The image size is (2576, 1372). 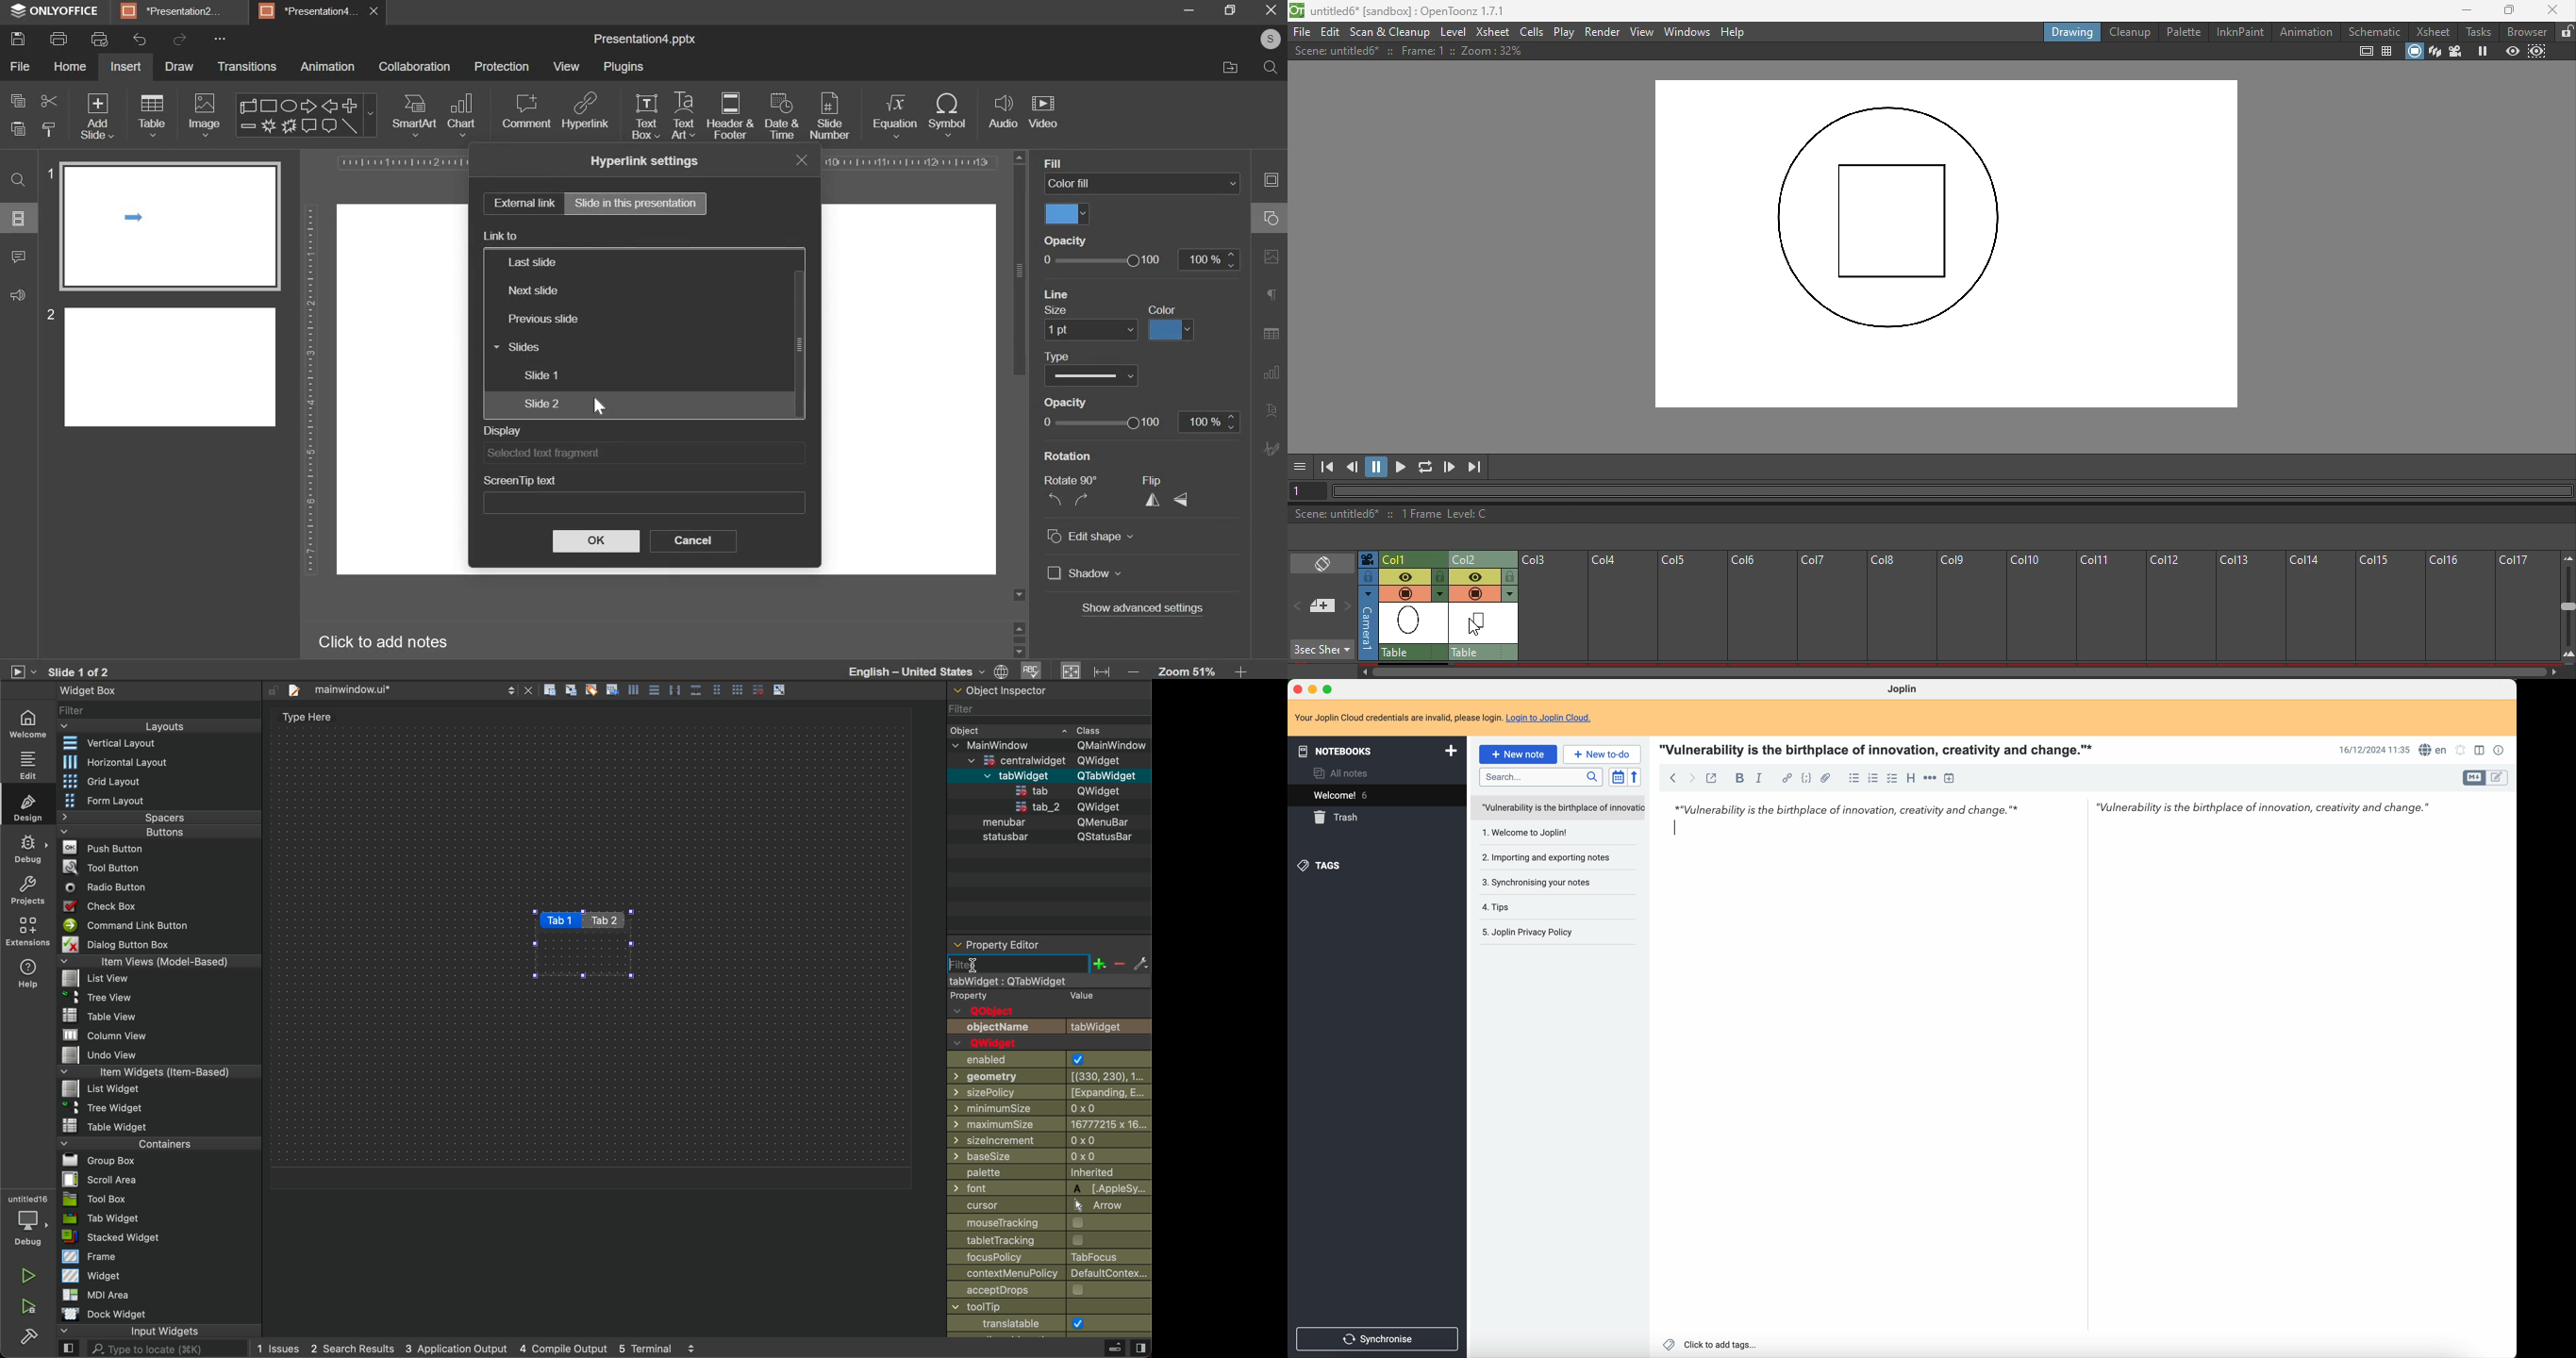 What do you see at coordinates (595, 541) in the screenshot?
I see `ok` at bounding box center [595, 541].